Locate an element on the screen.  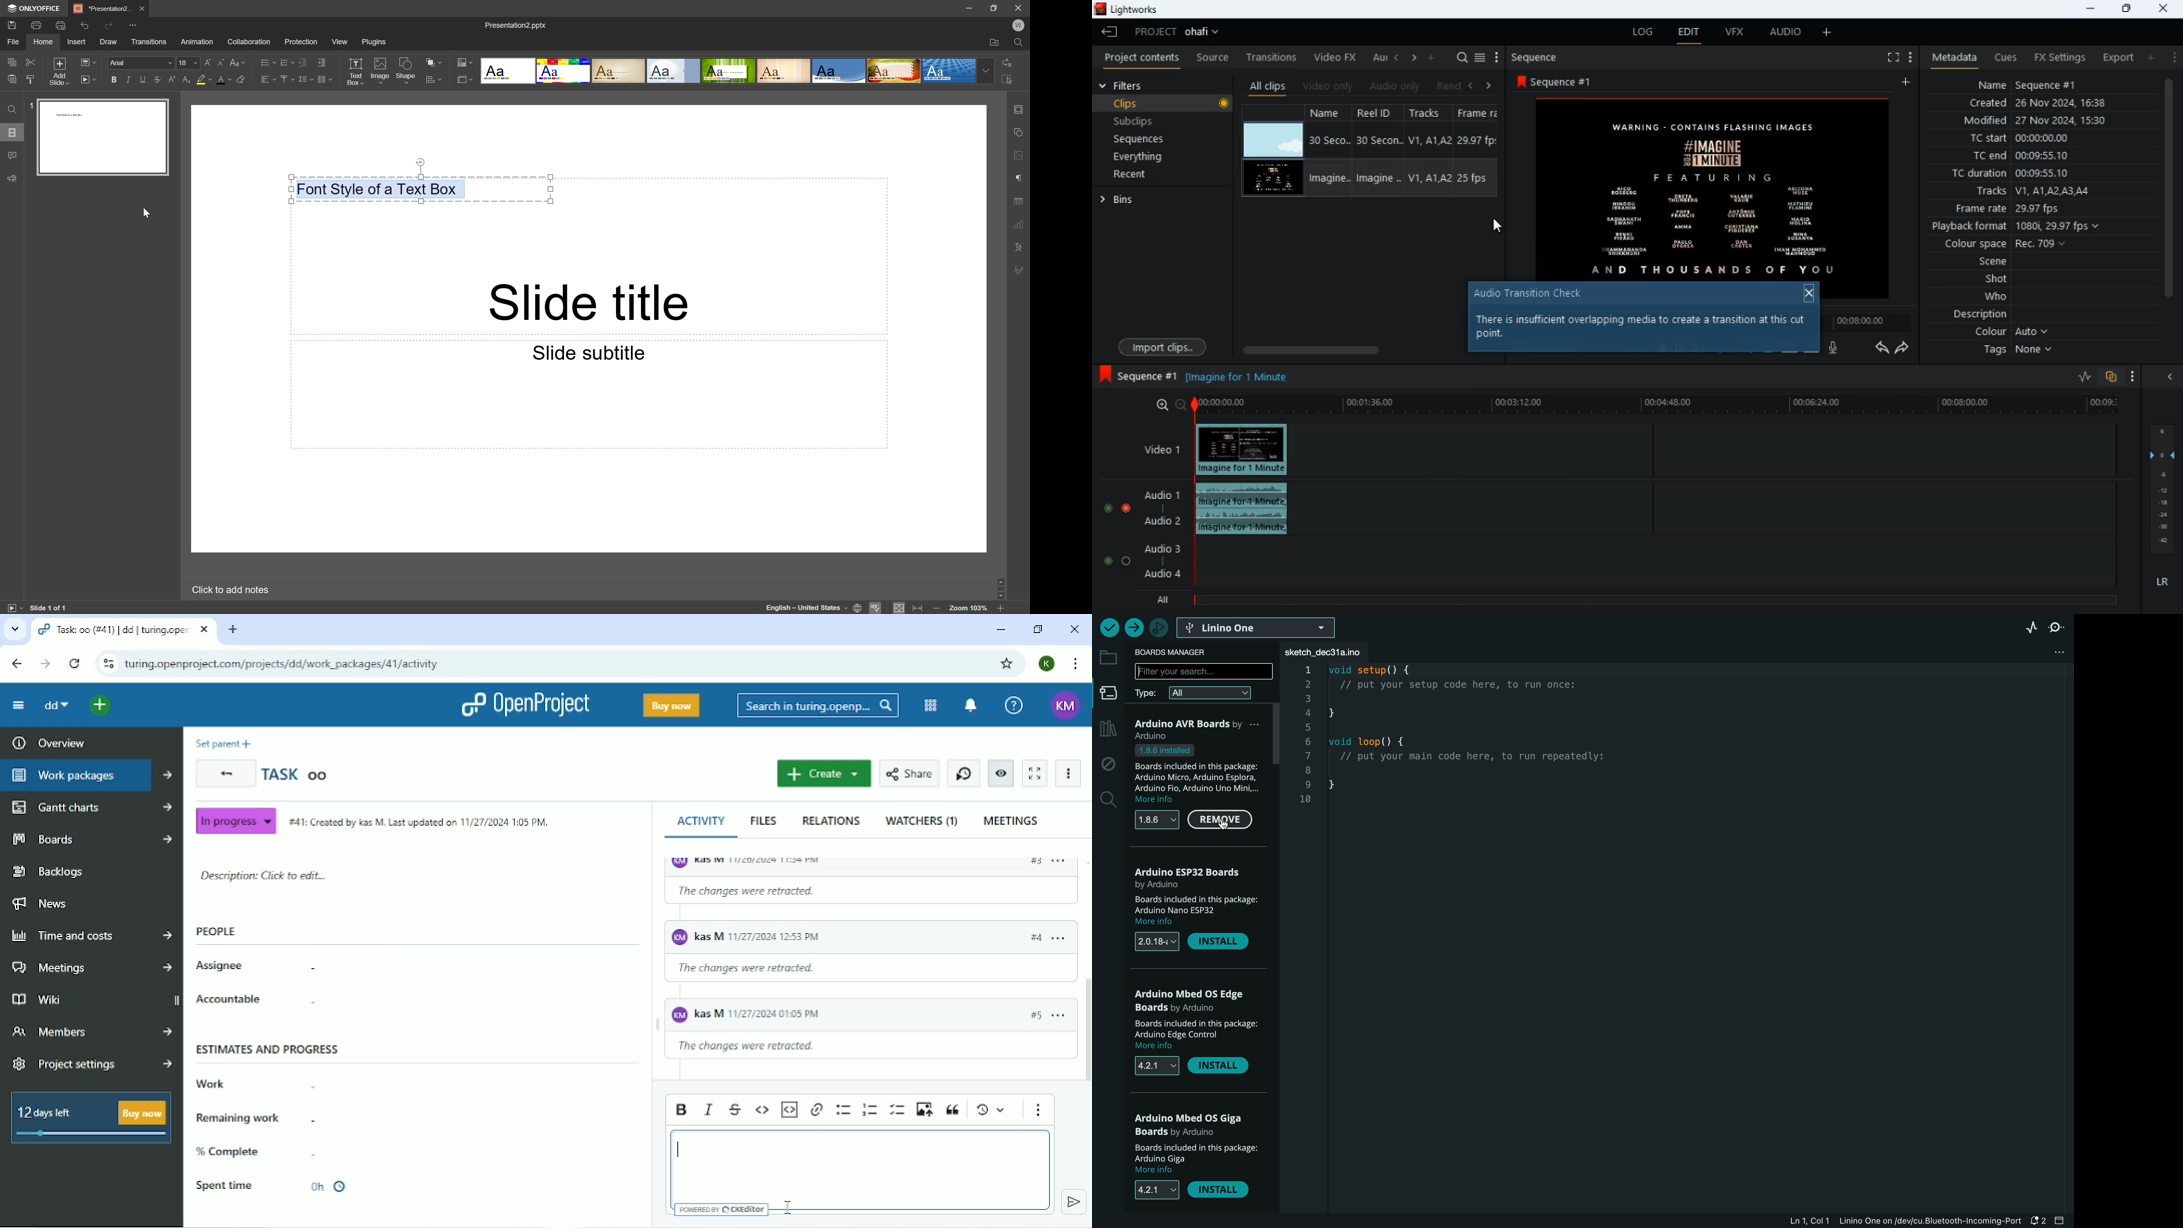
Clear style is located at coordinates (243, 79).